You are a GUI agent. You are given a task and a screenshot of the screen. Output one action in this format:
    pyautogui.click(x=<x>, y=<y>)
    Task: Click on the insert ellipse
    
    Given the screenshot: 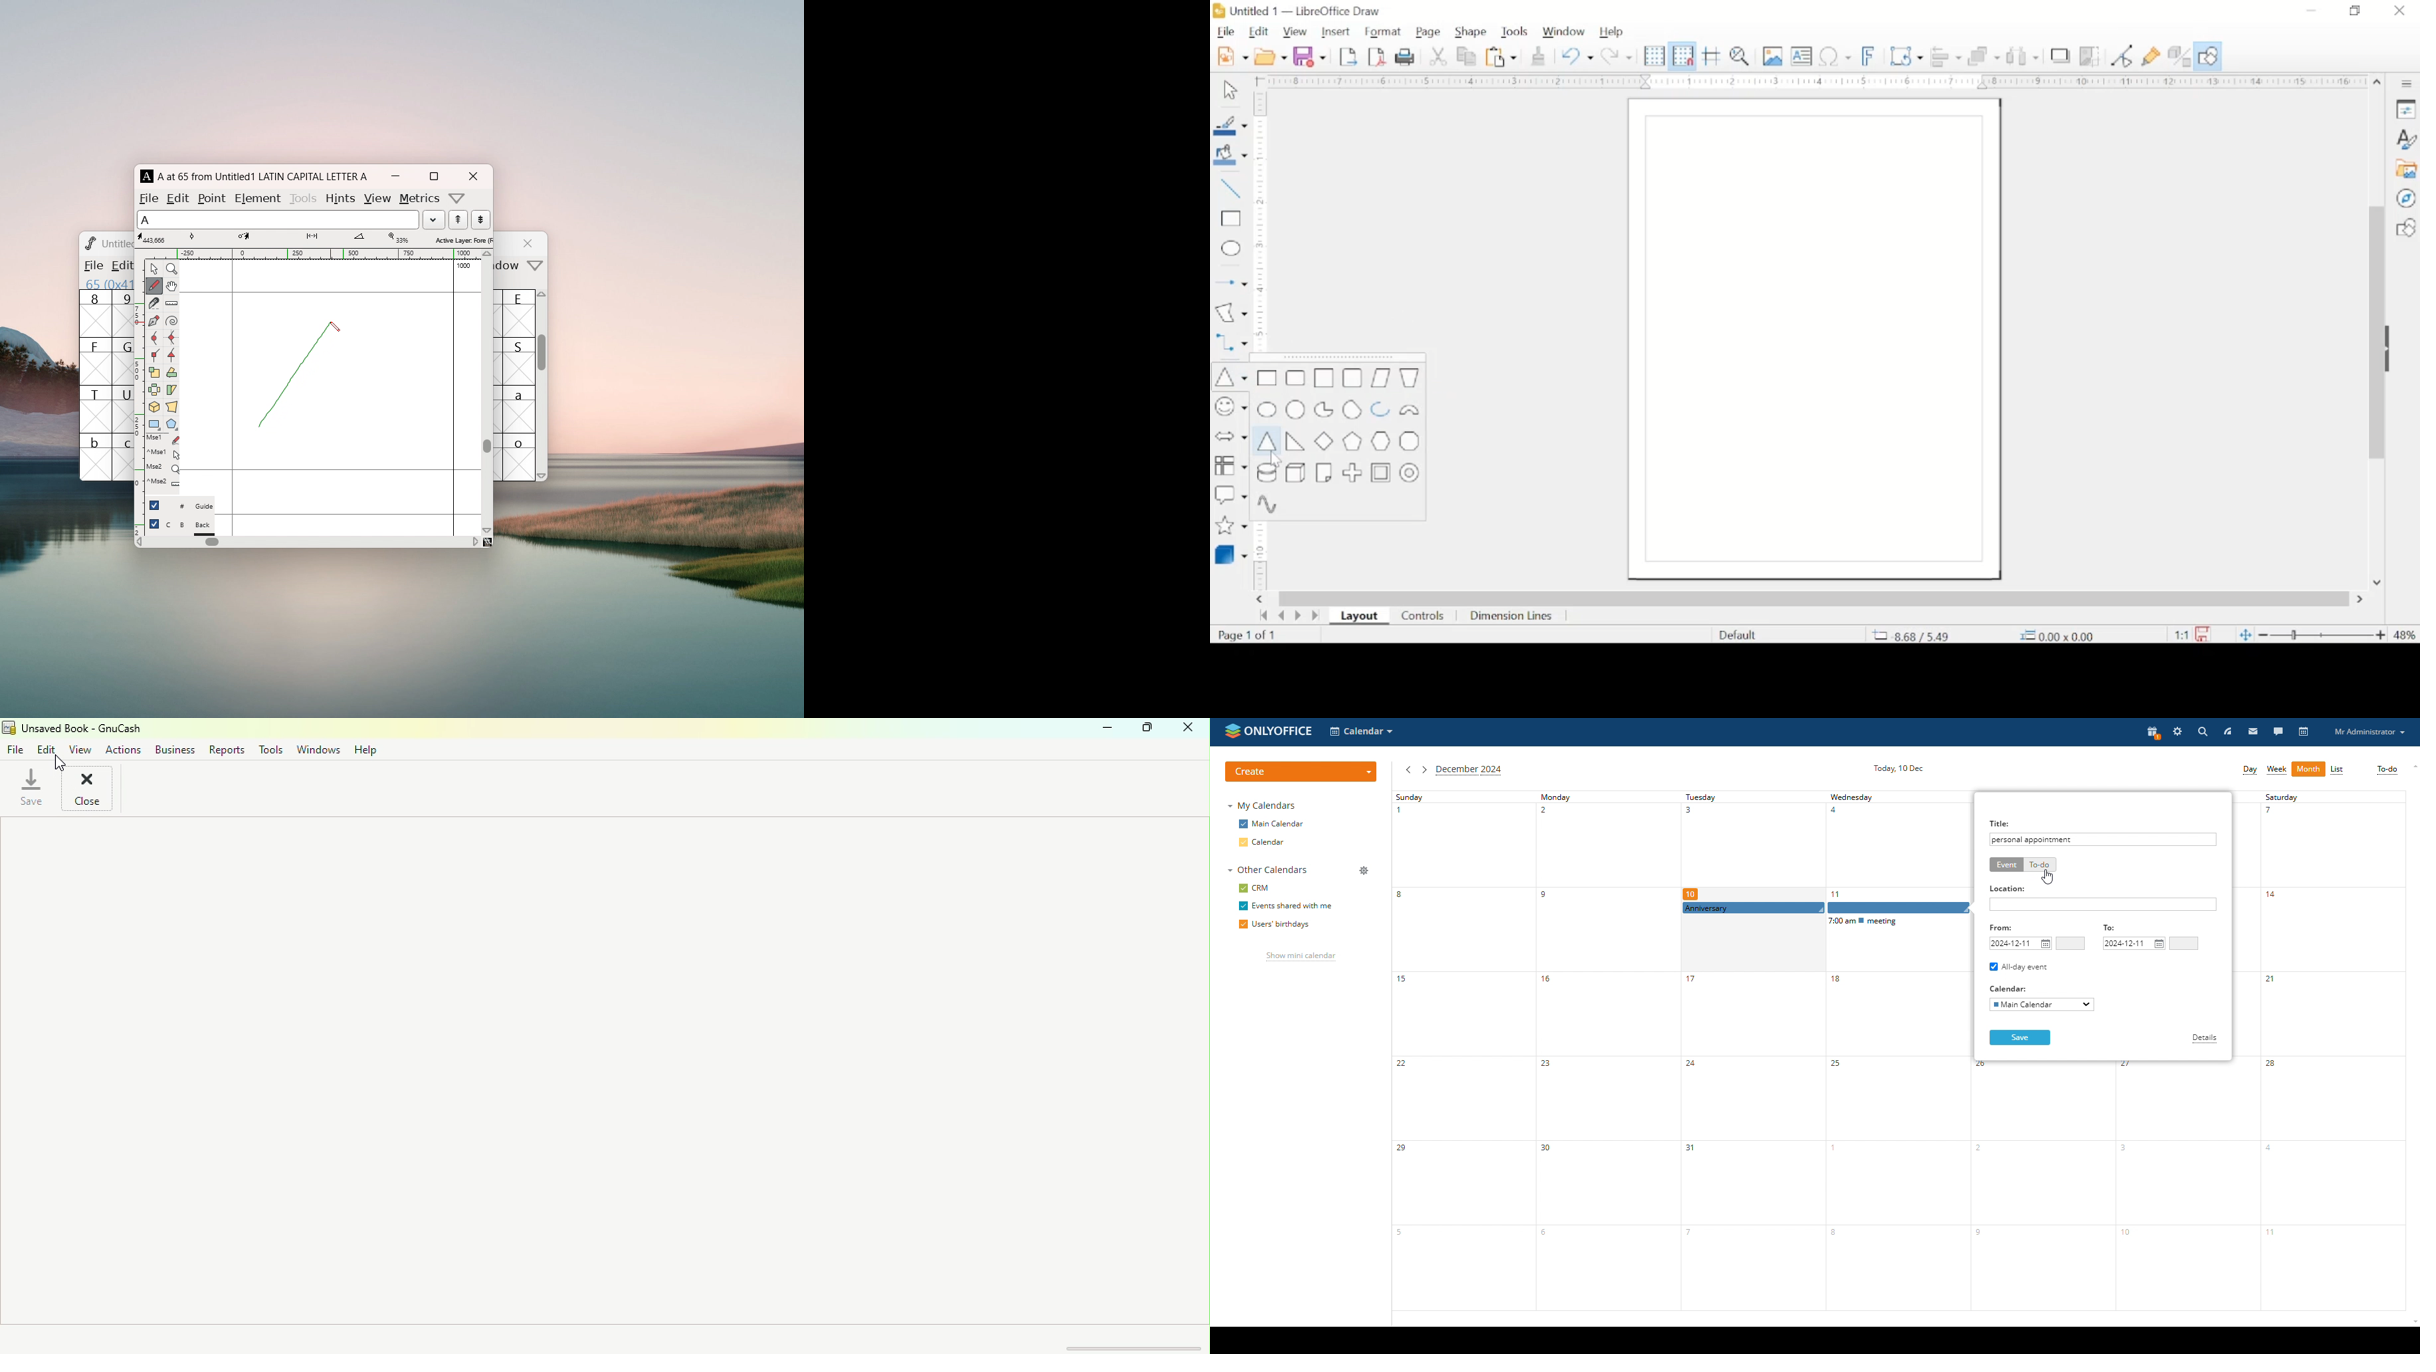 What is the action you would take?
    pyautogui.click(x=1230, y=249)
    